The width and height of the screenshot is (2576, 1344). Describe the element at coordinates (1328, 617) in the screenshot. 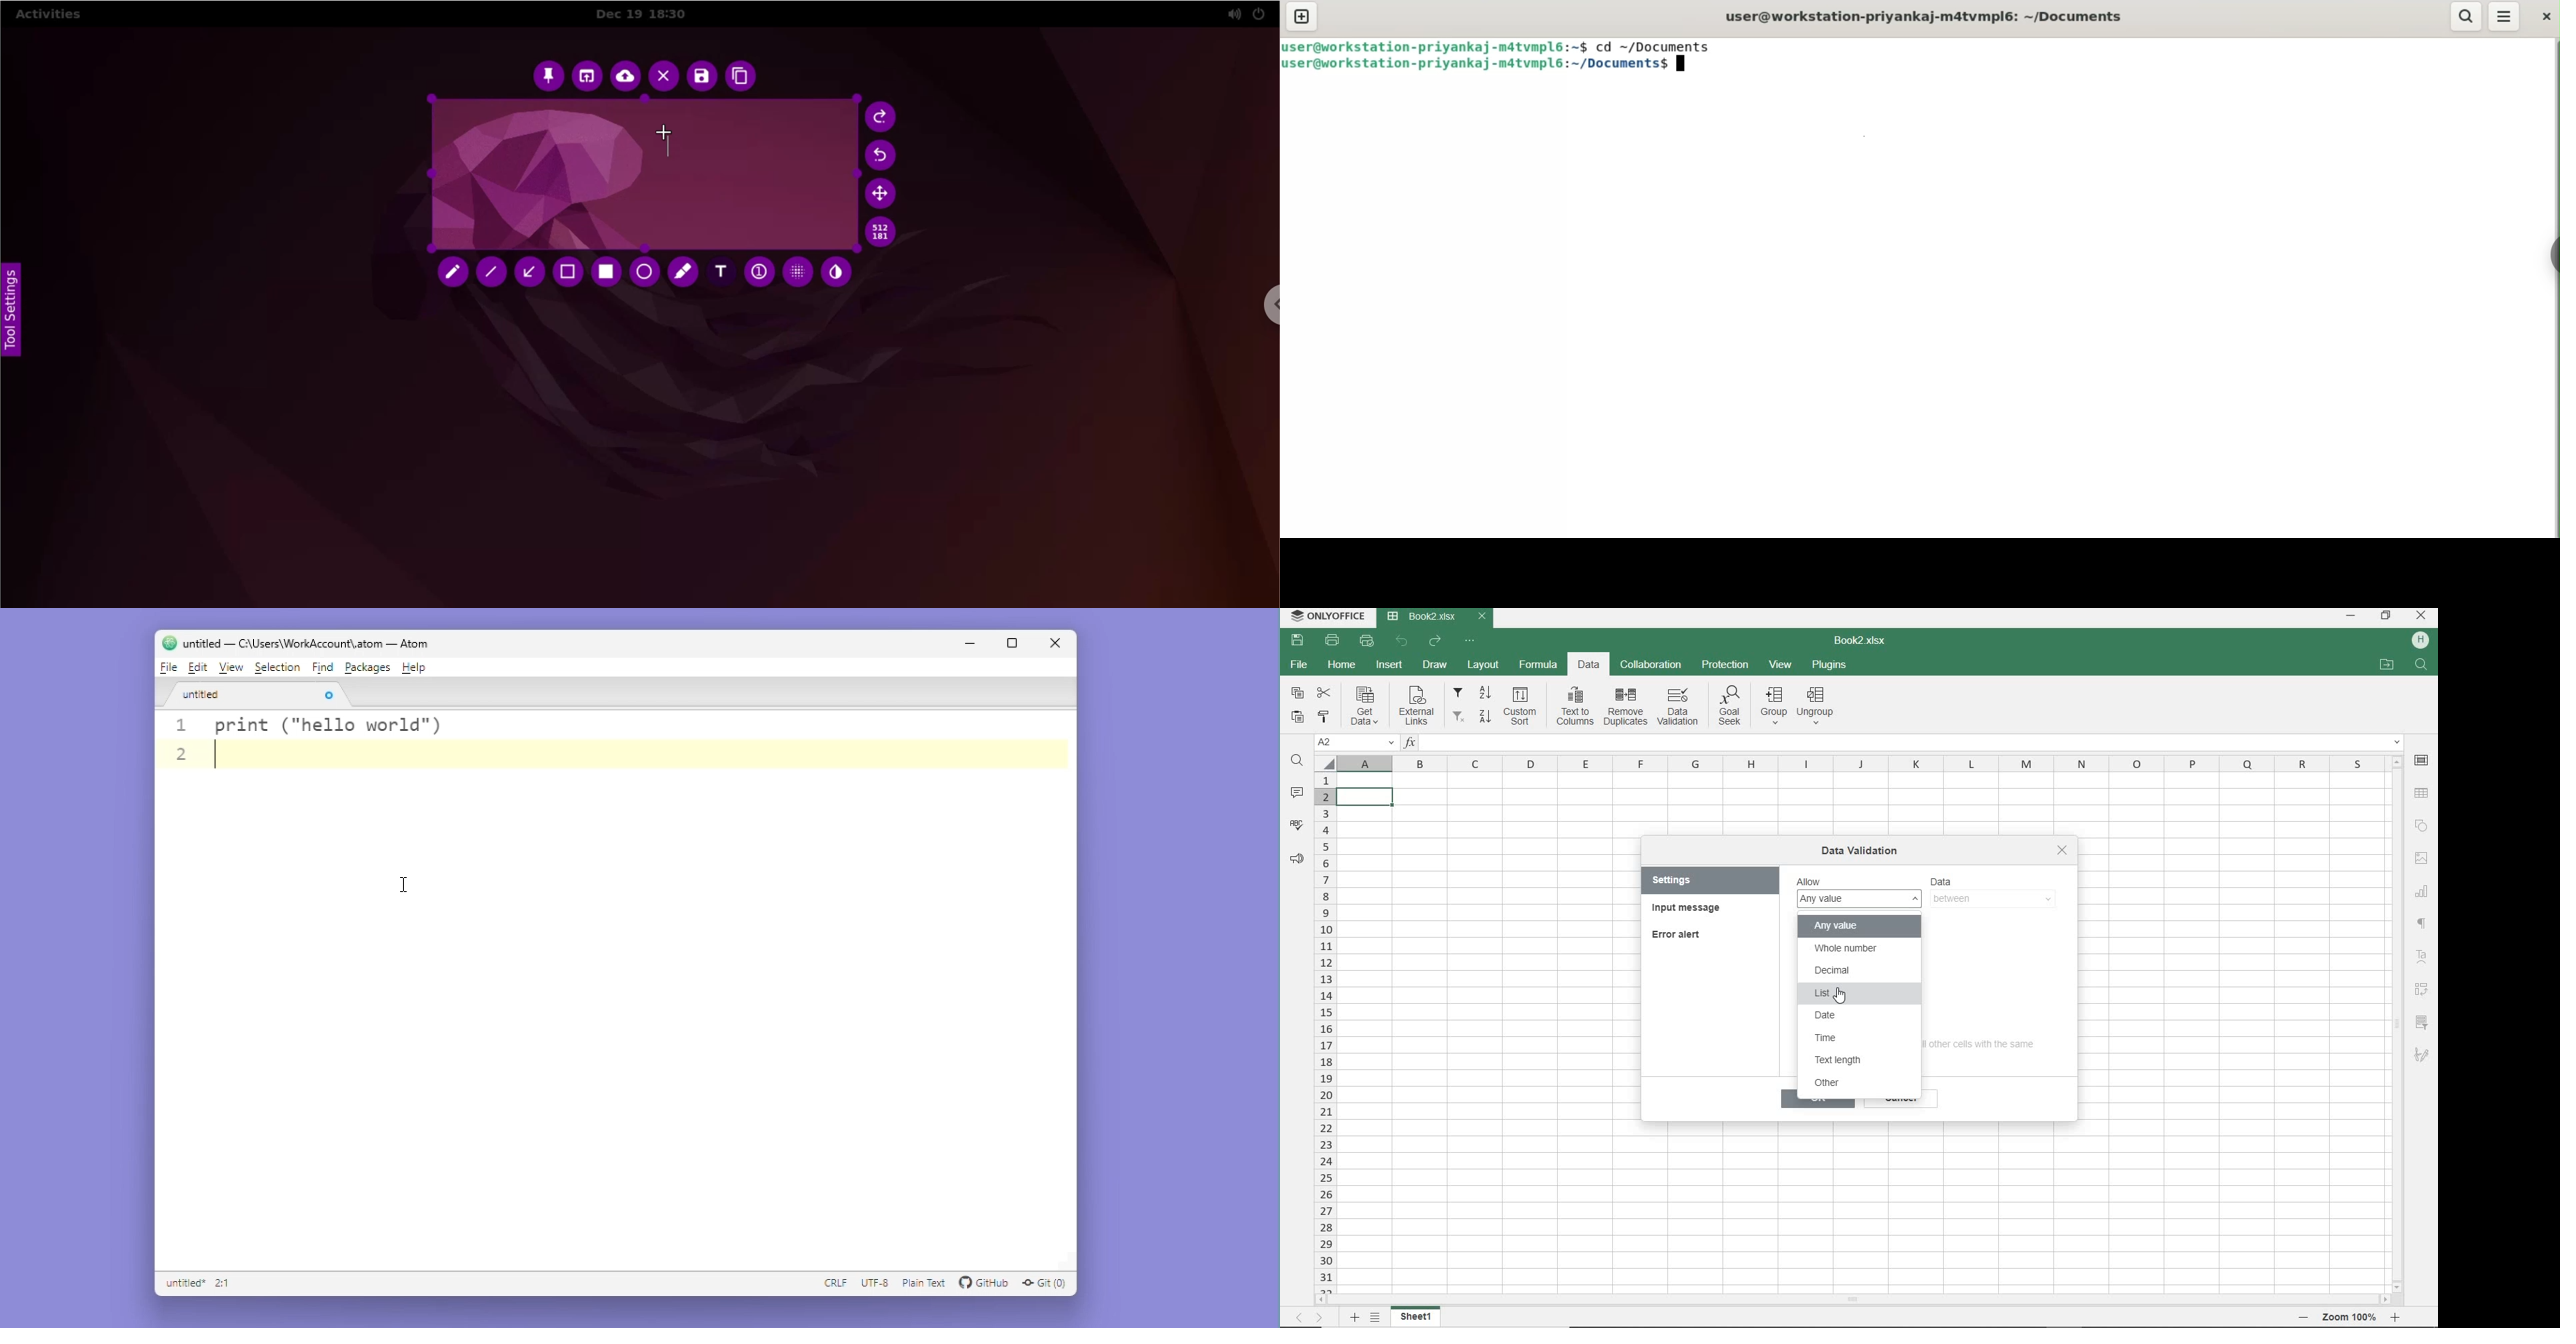

I see `system name` at that location.